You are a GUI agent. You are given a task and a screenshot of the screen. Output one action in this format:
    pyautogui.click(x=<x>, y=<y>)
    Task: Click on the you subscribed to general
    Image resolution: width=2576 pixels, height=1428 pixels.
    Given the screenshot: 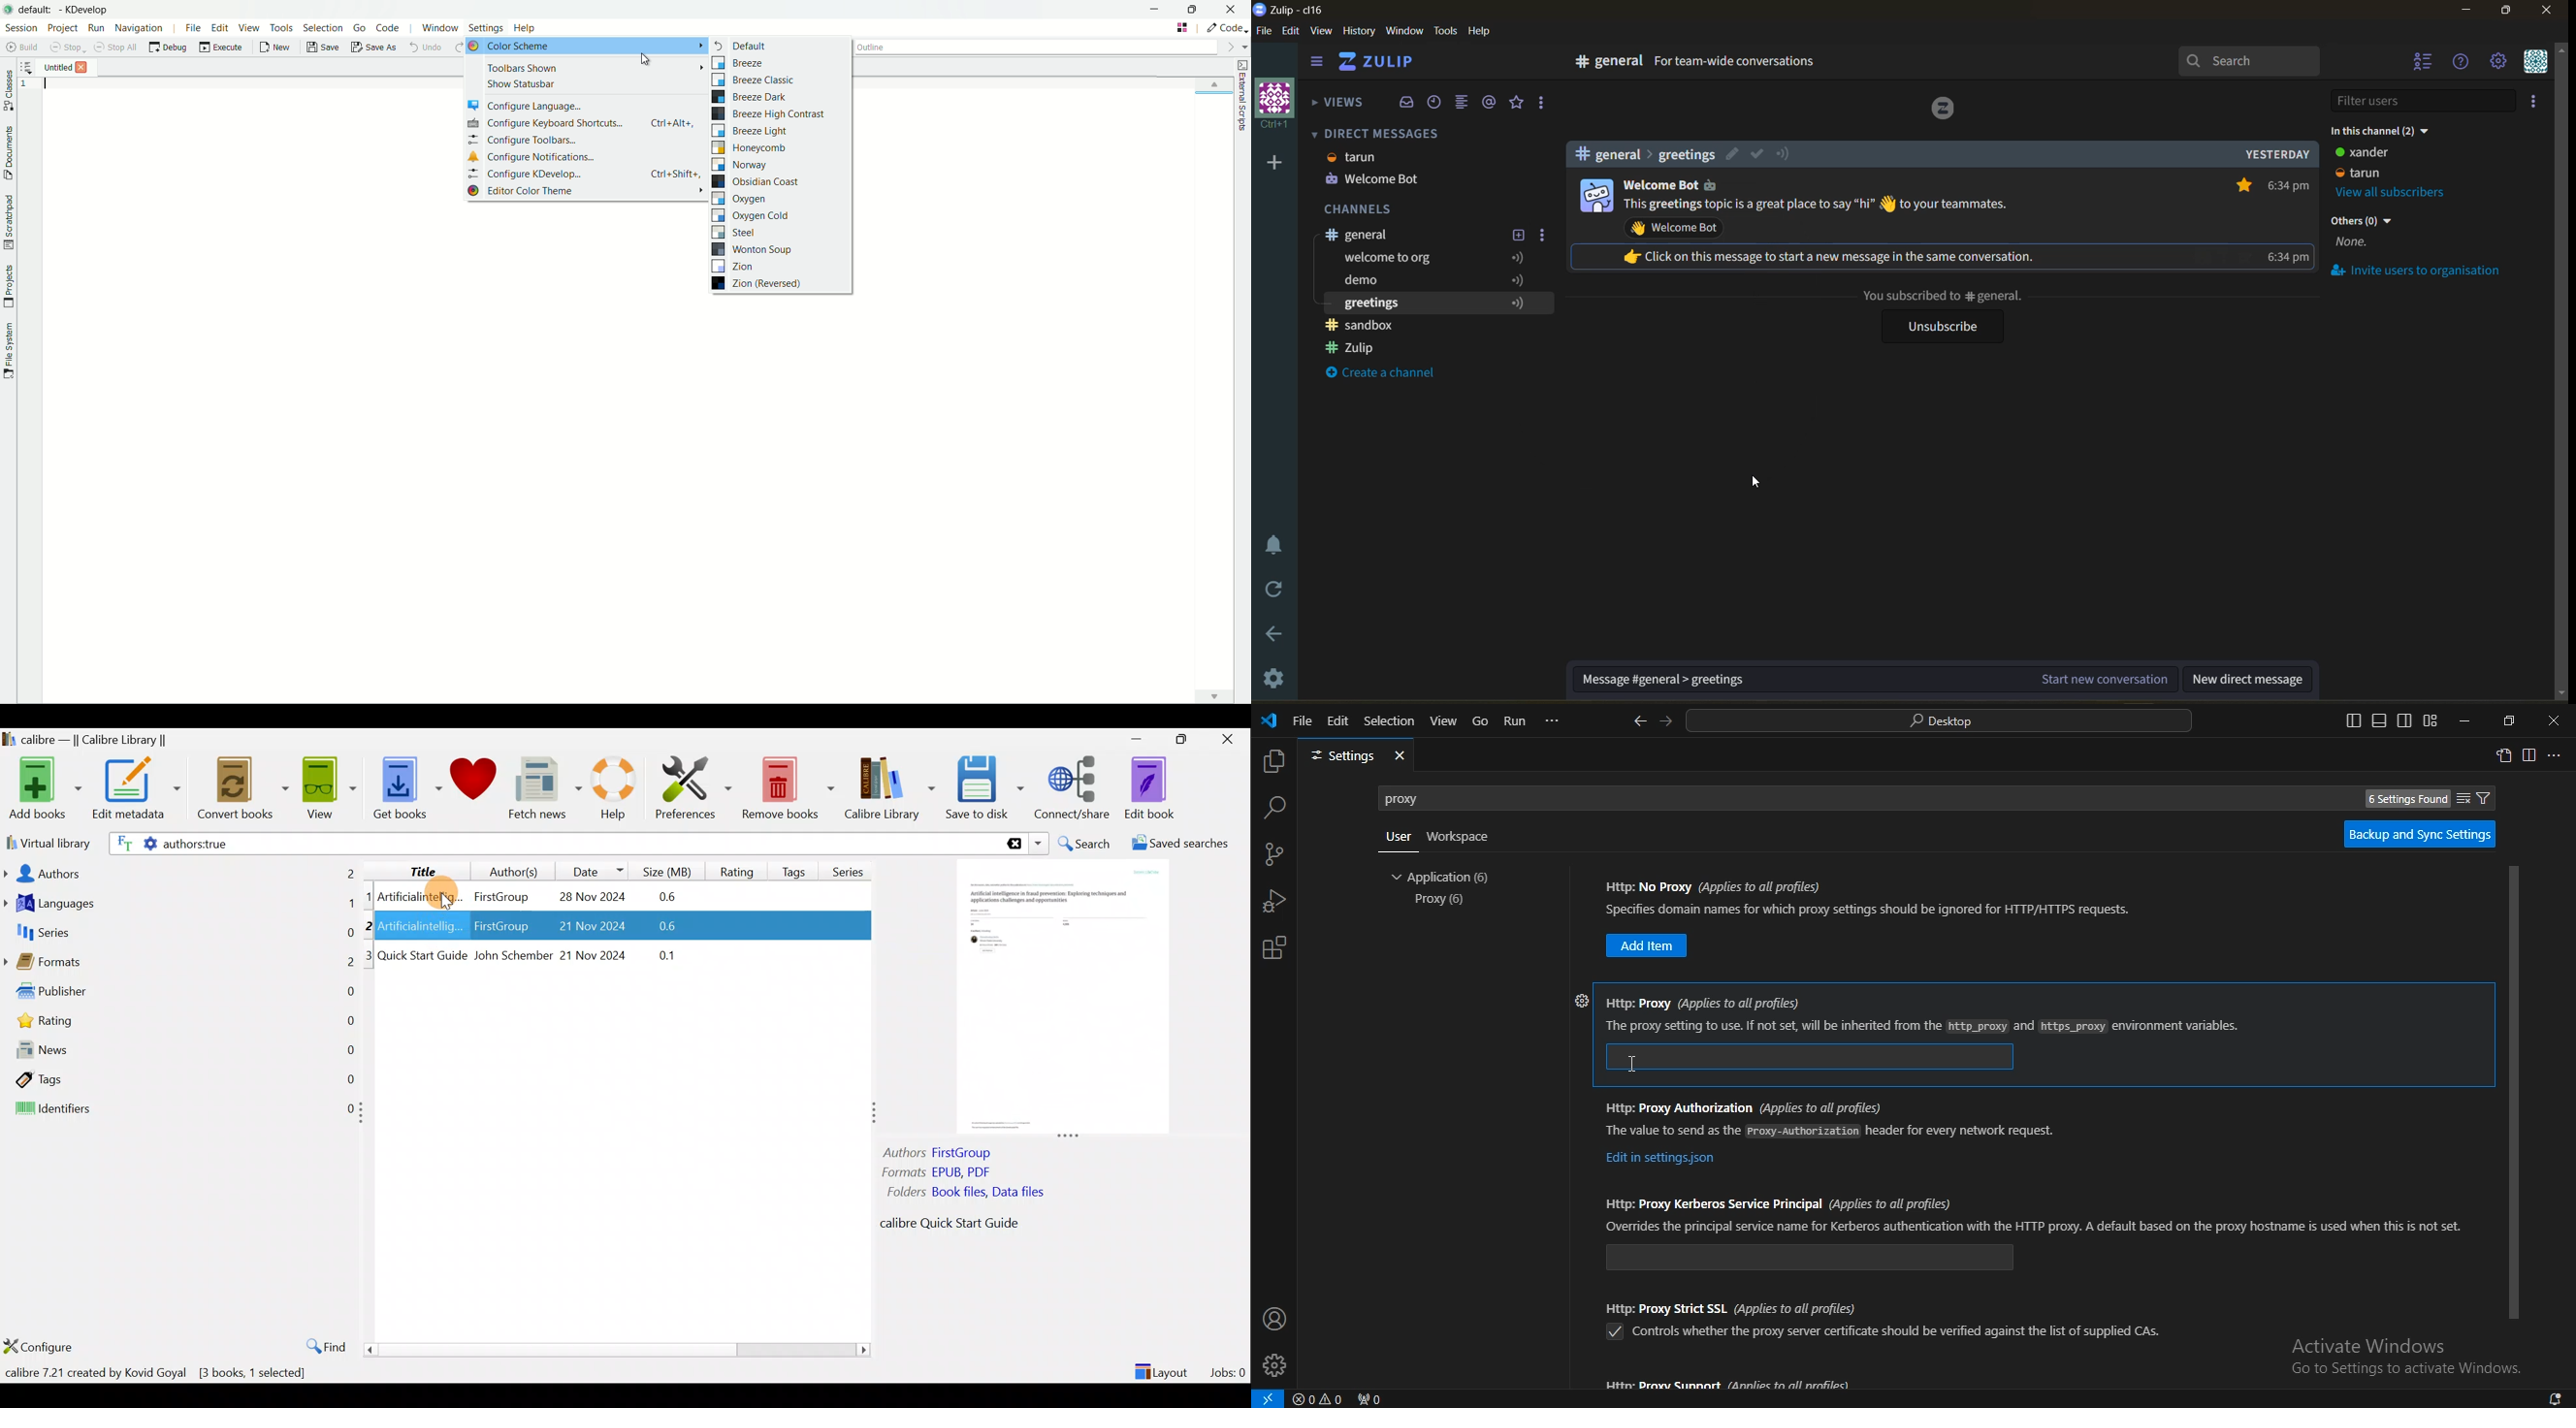 What is the action you would take?
    pyautogui.click(x=1942, y=296)
    